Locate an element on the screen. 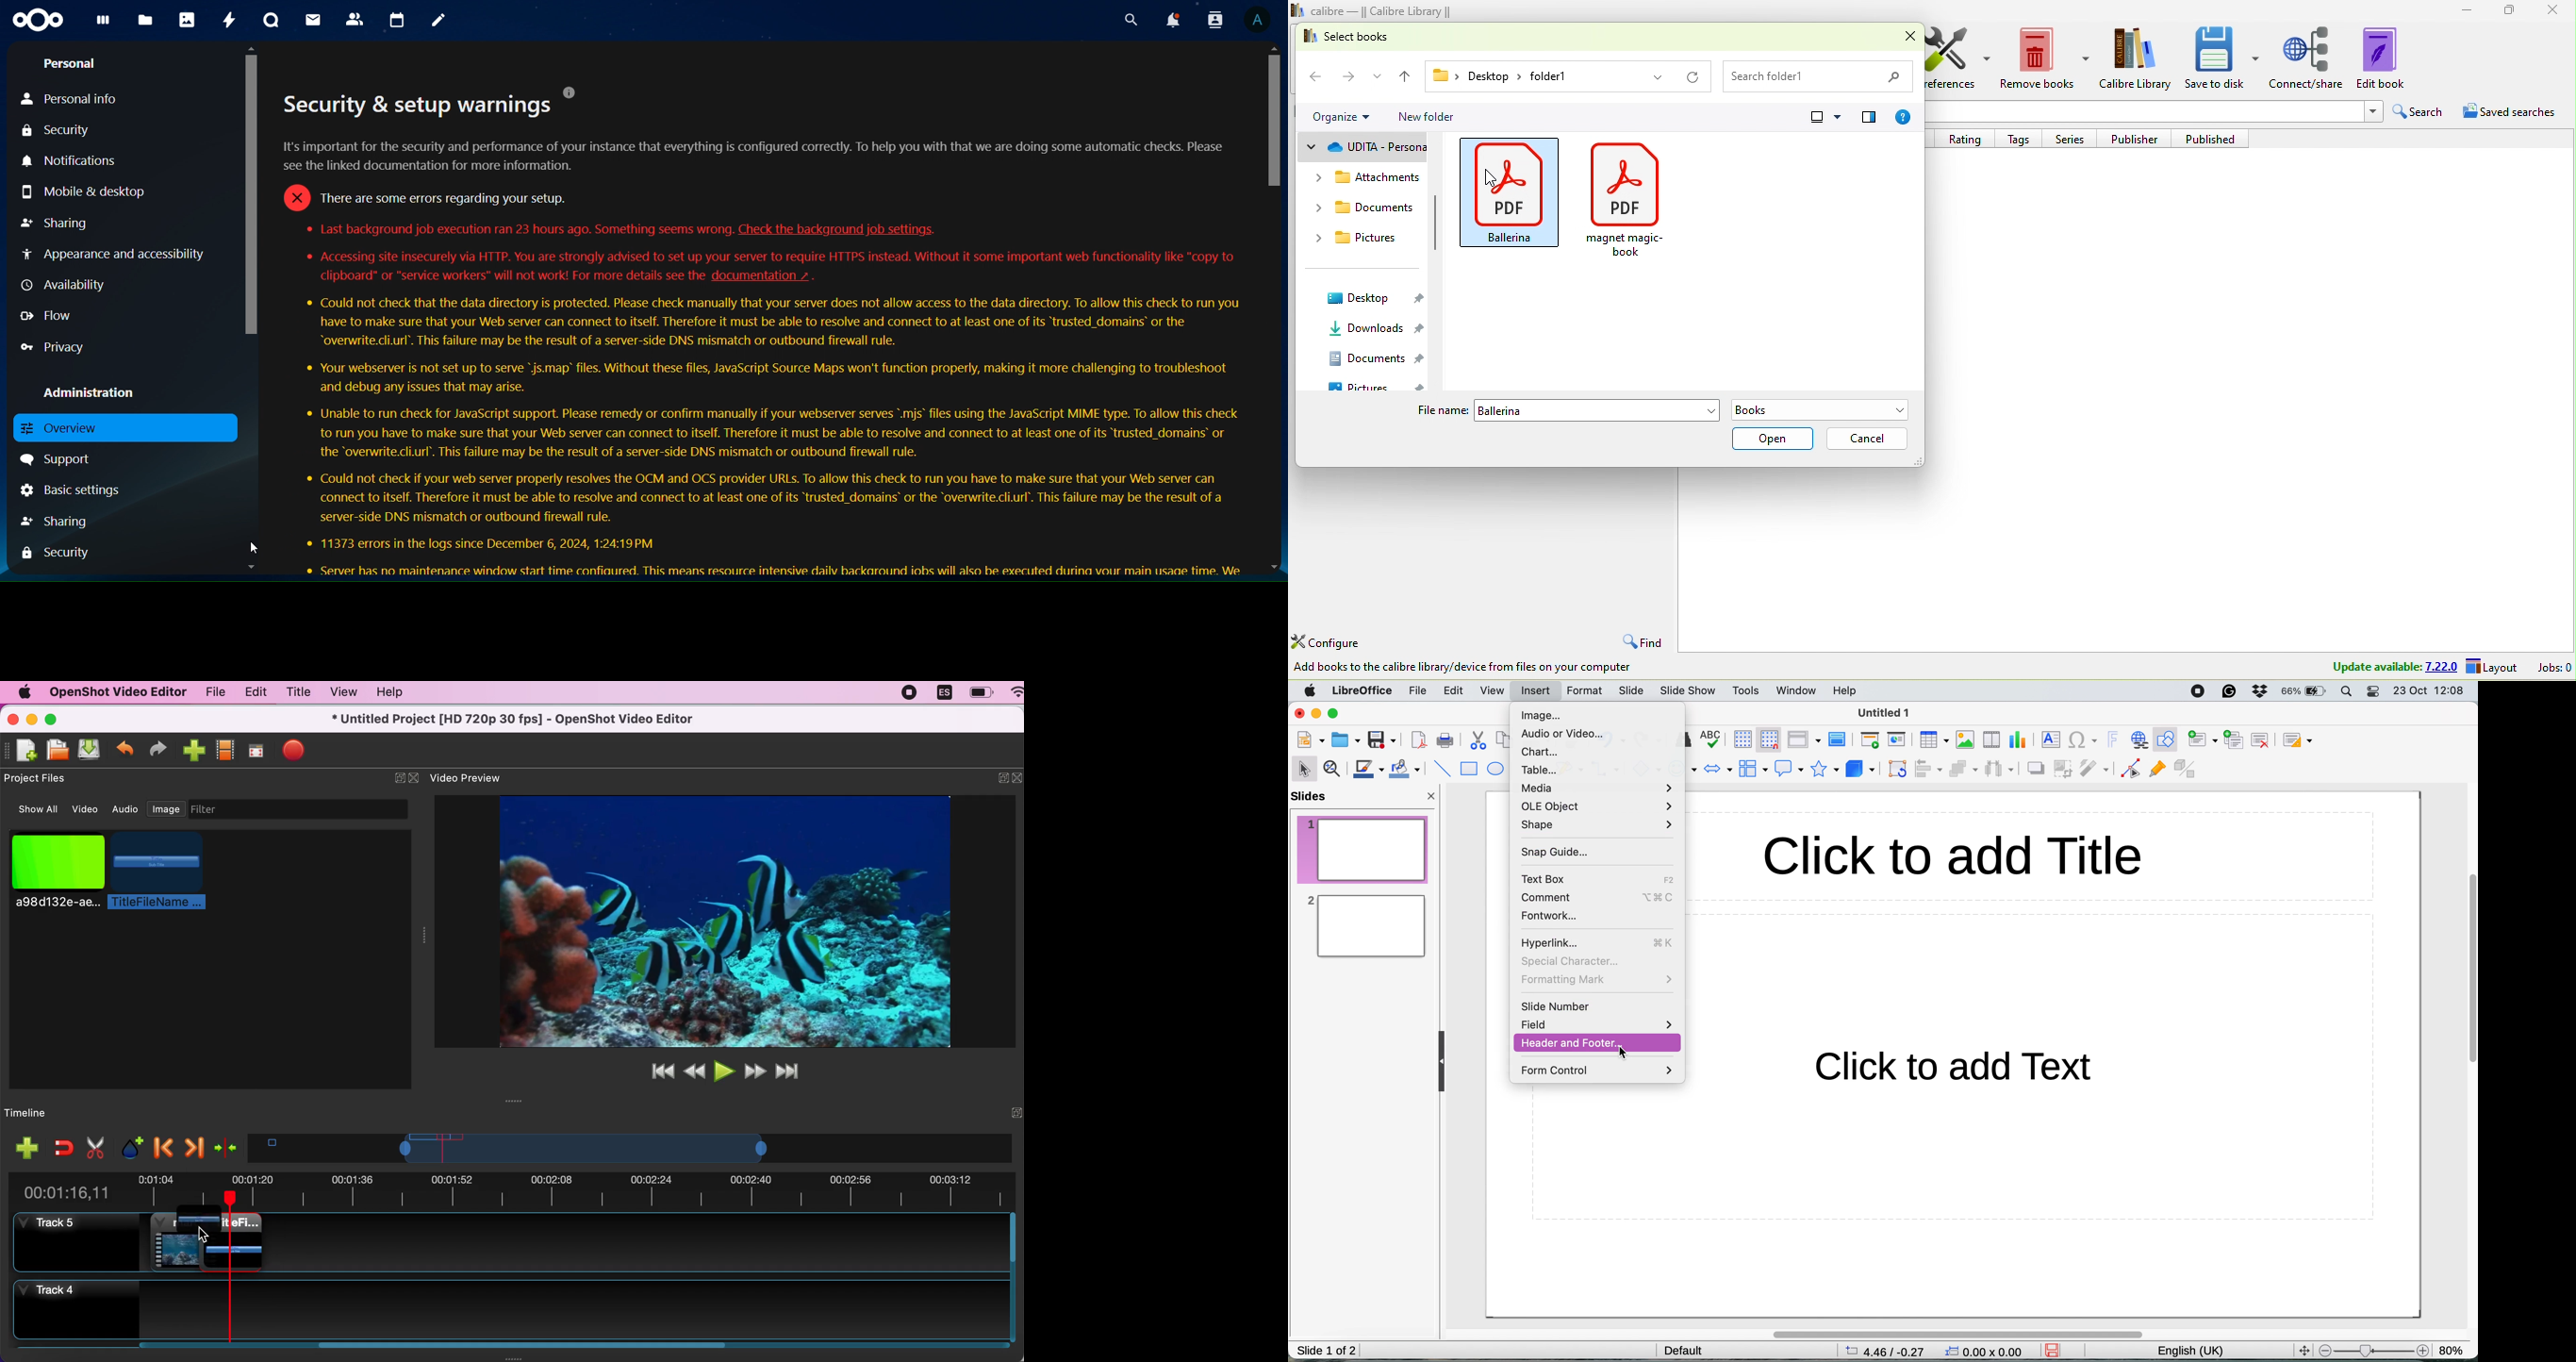  export file is located at coordinates (301, 752).